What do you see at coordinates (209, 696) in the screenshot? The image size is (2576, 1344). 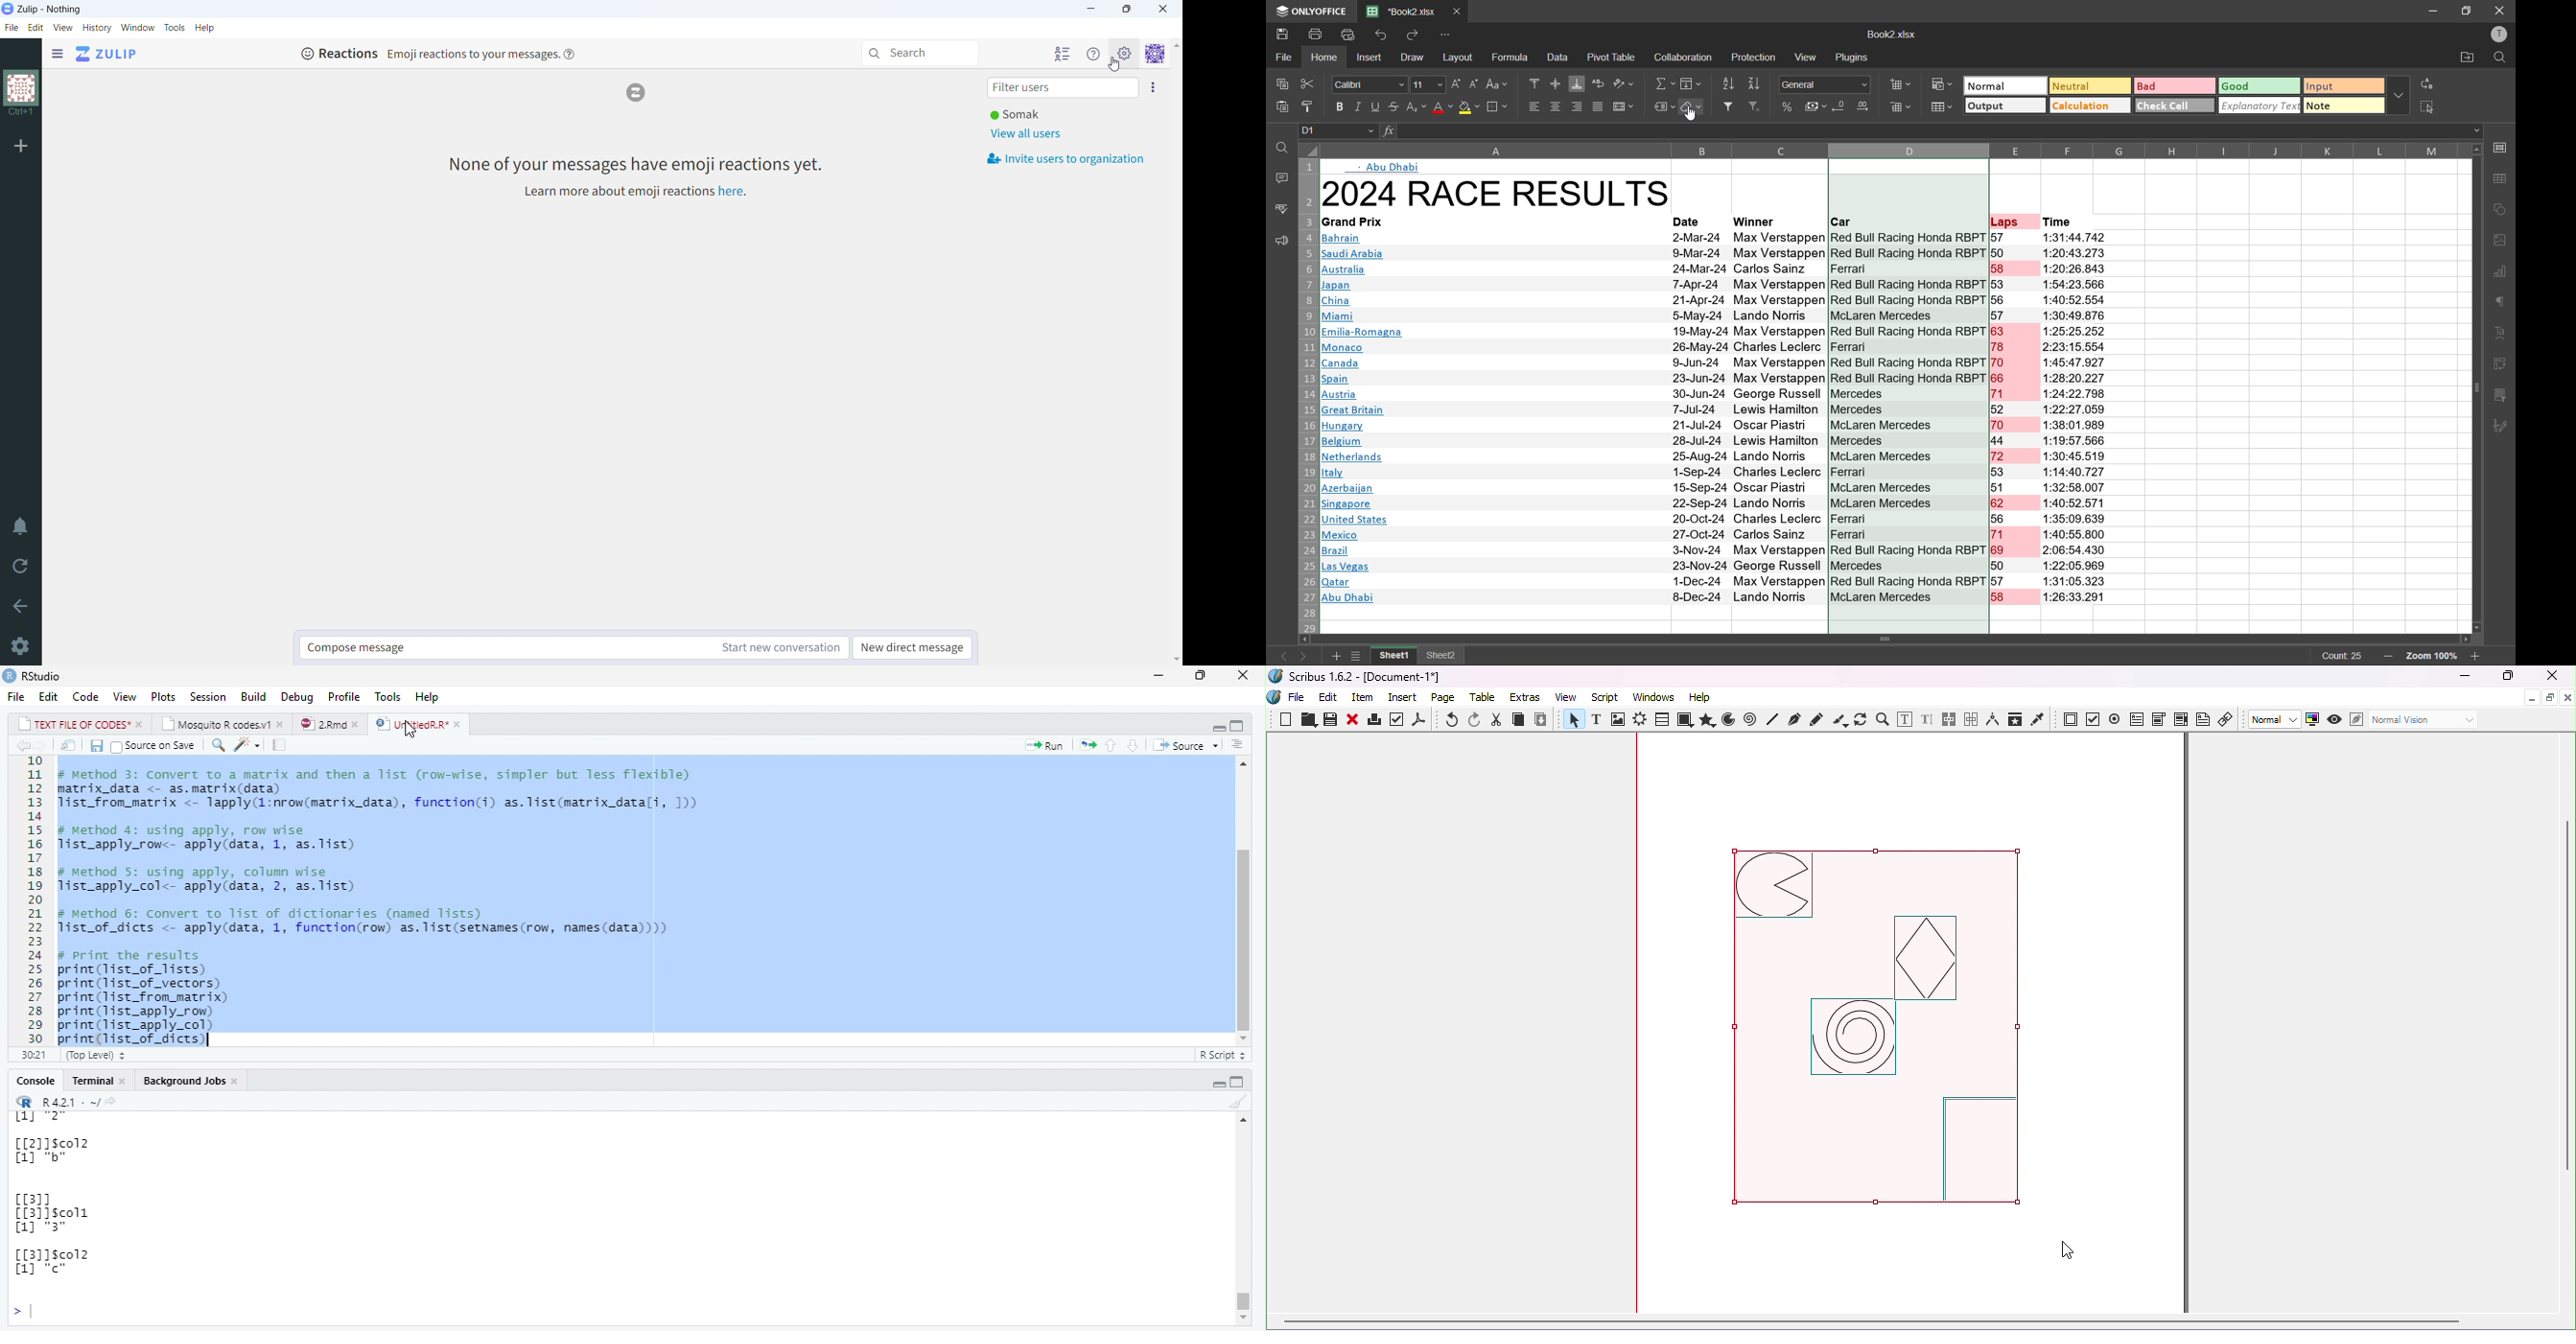 I see `Session` at bounding box center [209, 696].